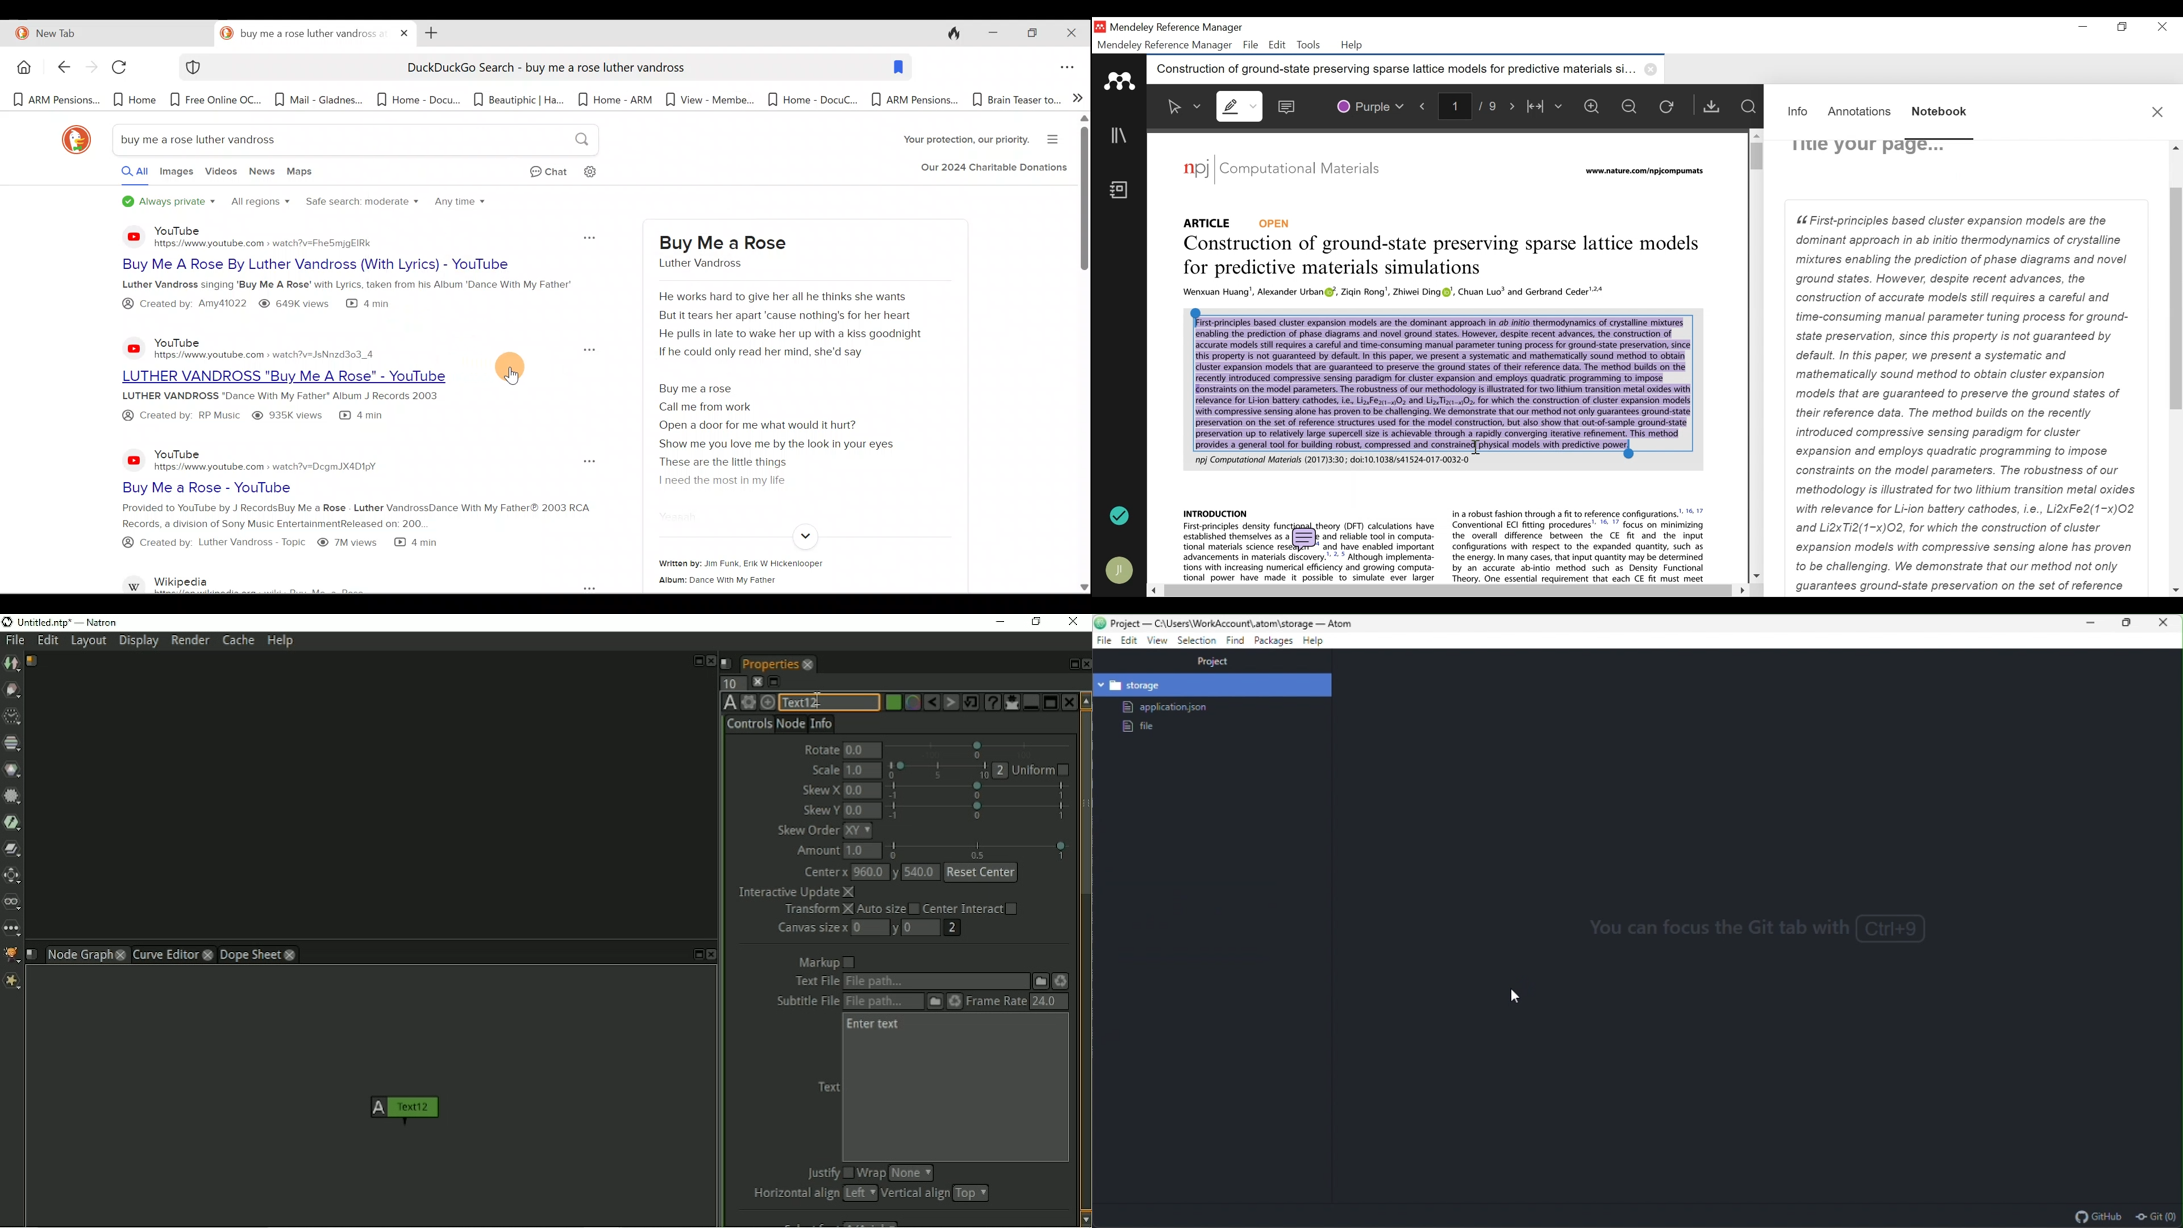 The height and width of the screenshot is (1232, 2184). I want to click on Mendeley Reference Manager, so click(1176, 29).